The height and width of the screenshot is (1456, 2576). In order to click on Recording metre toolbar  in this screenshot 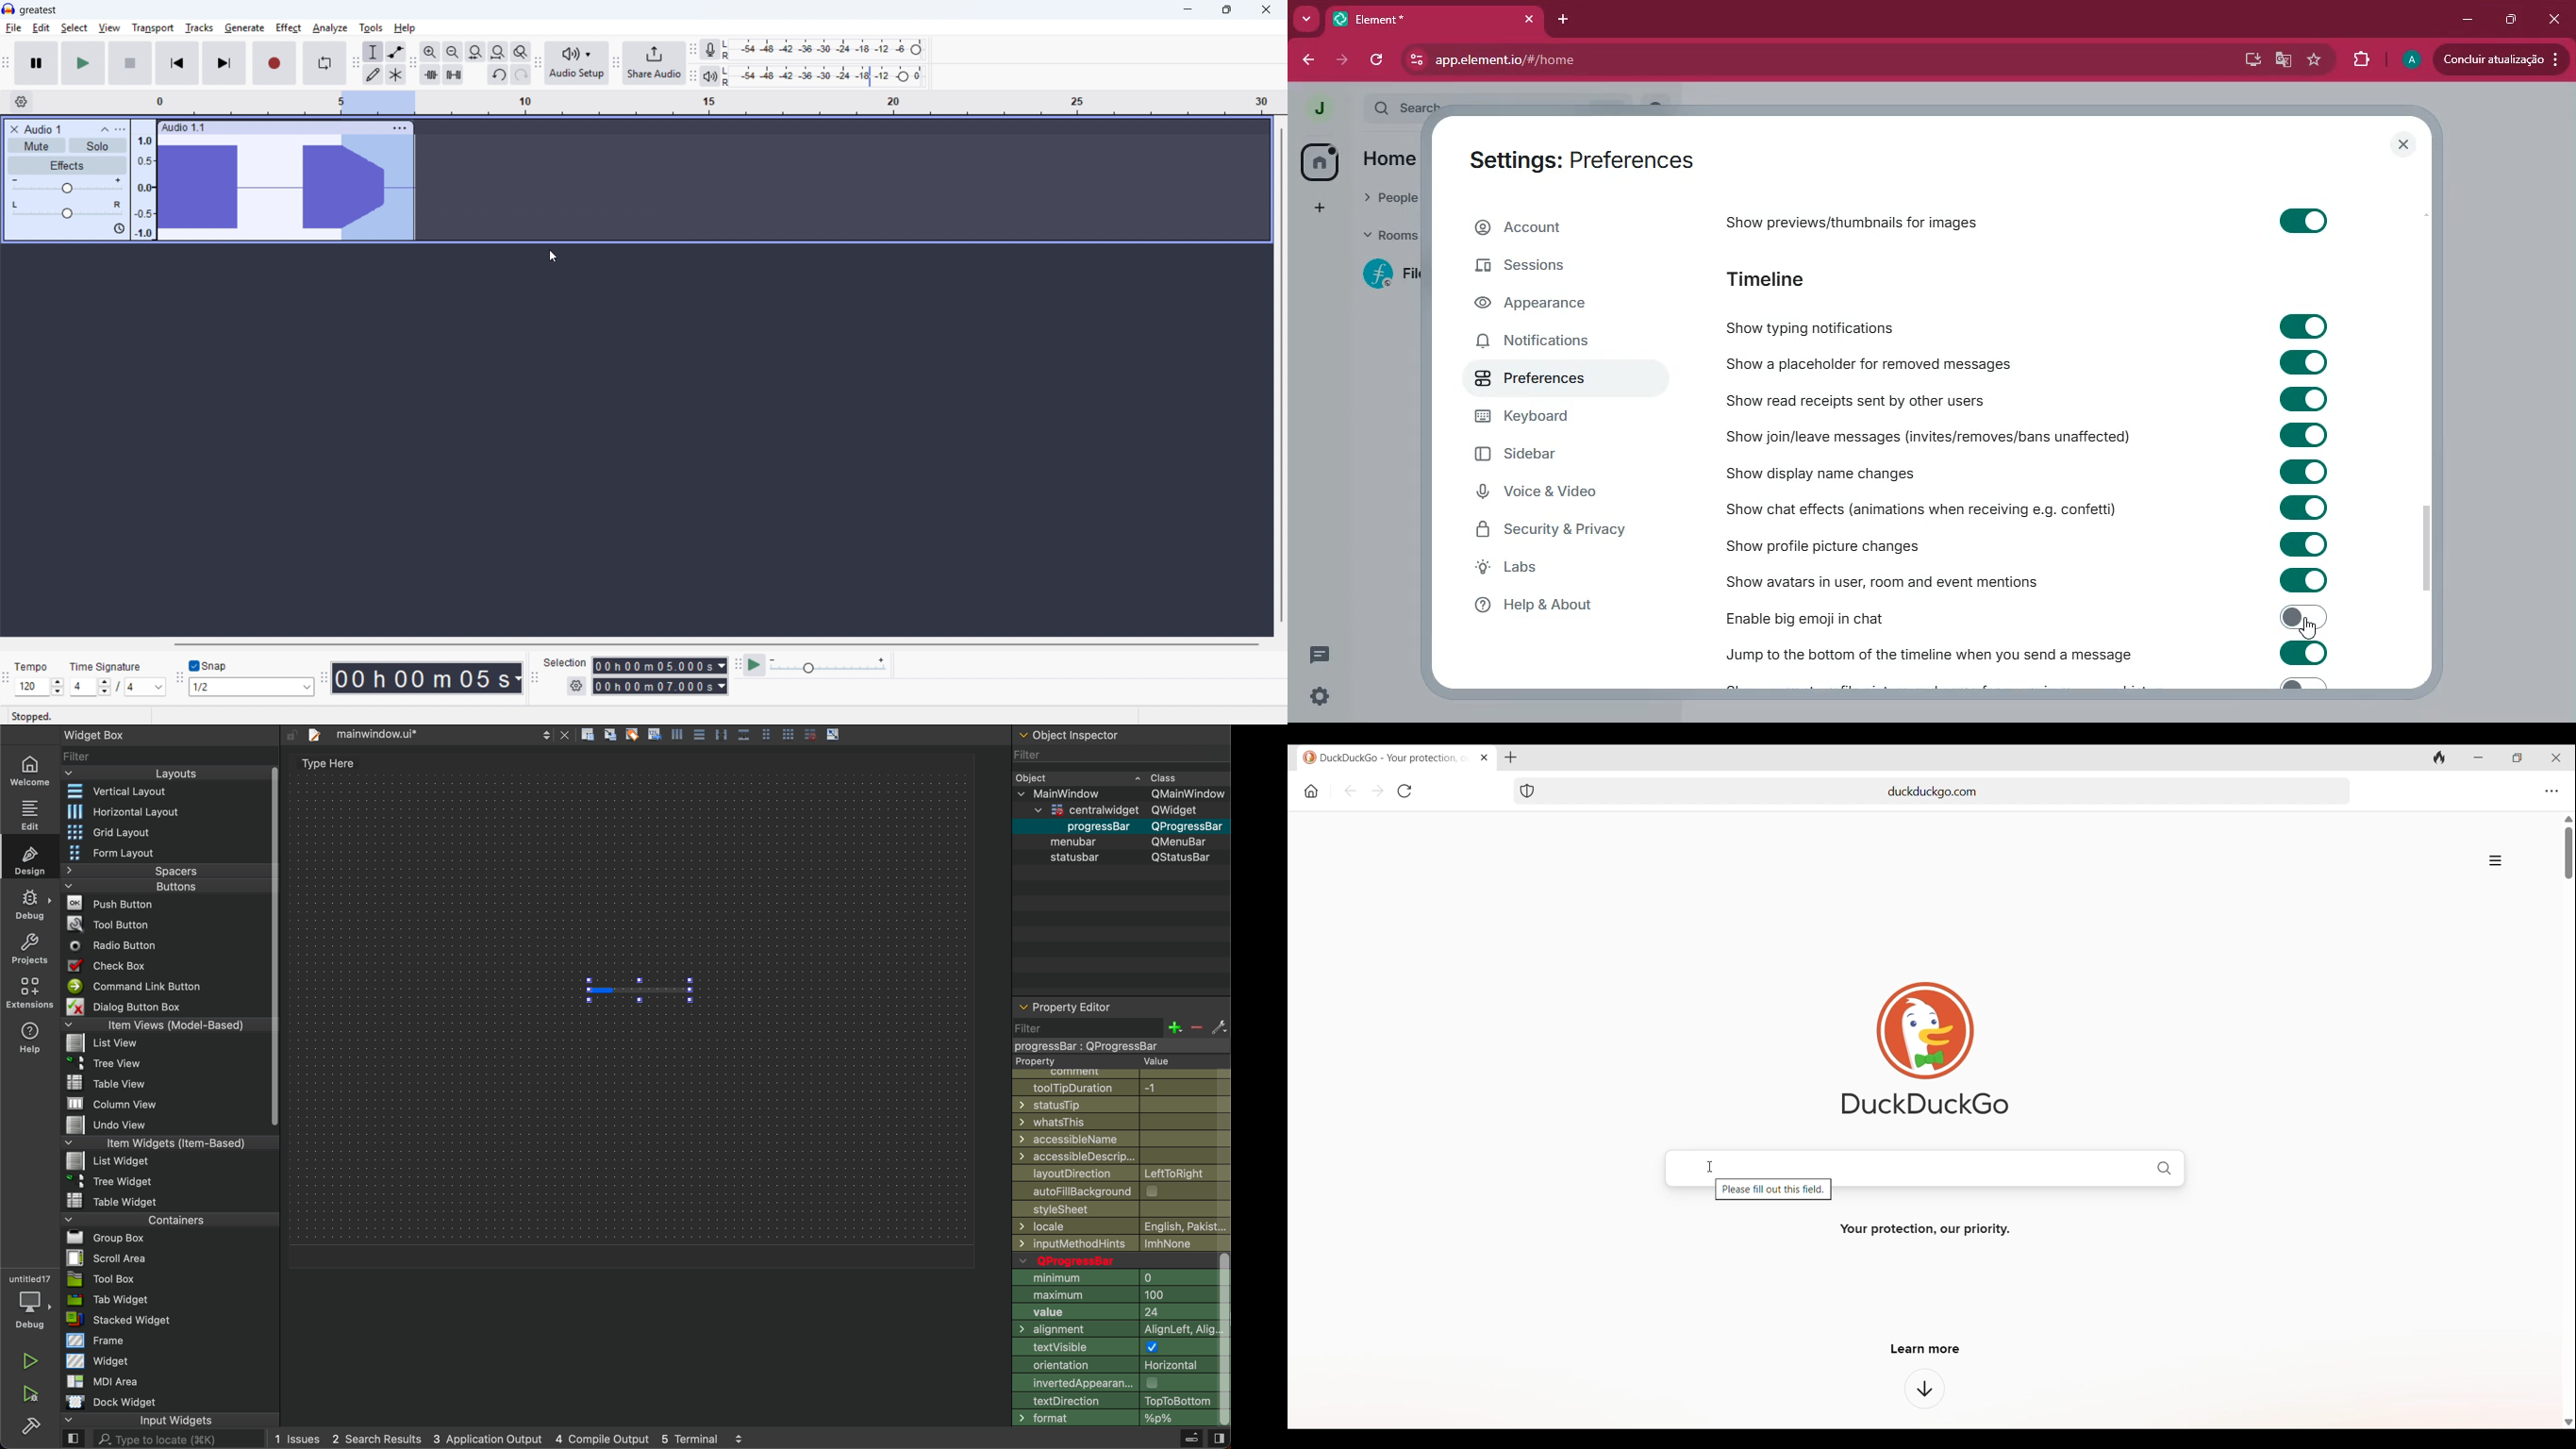, I will do `click(693, 50)`.